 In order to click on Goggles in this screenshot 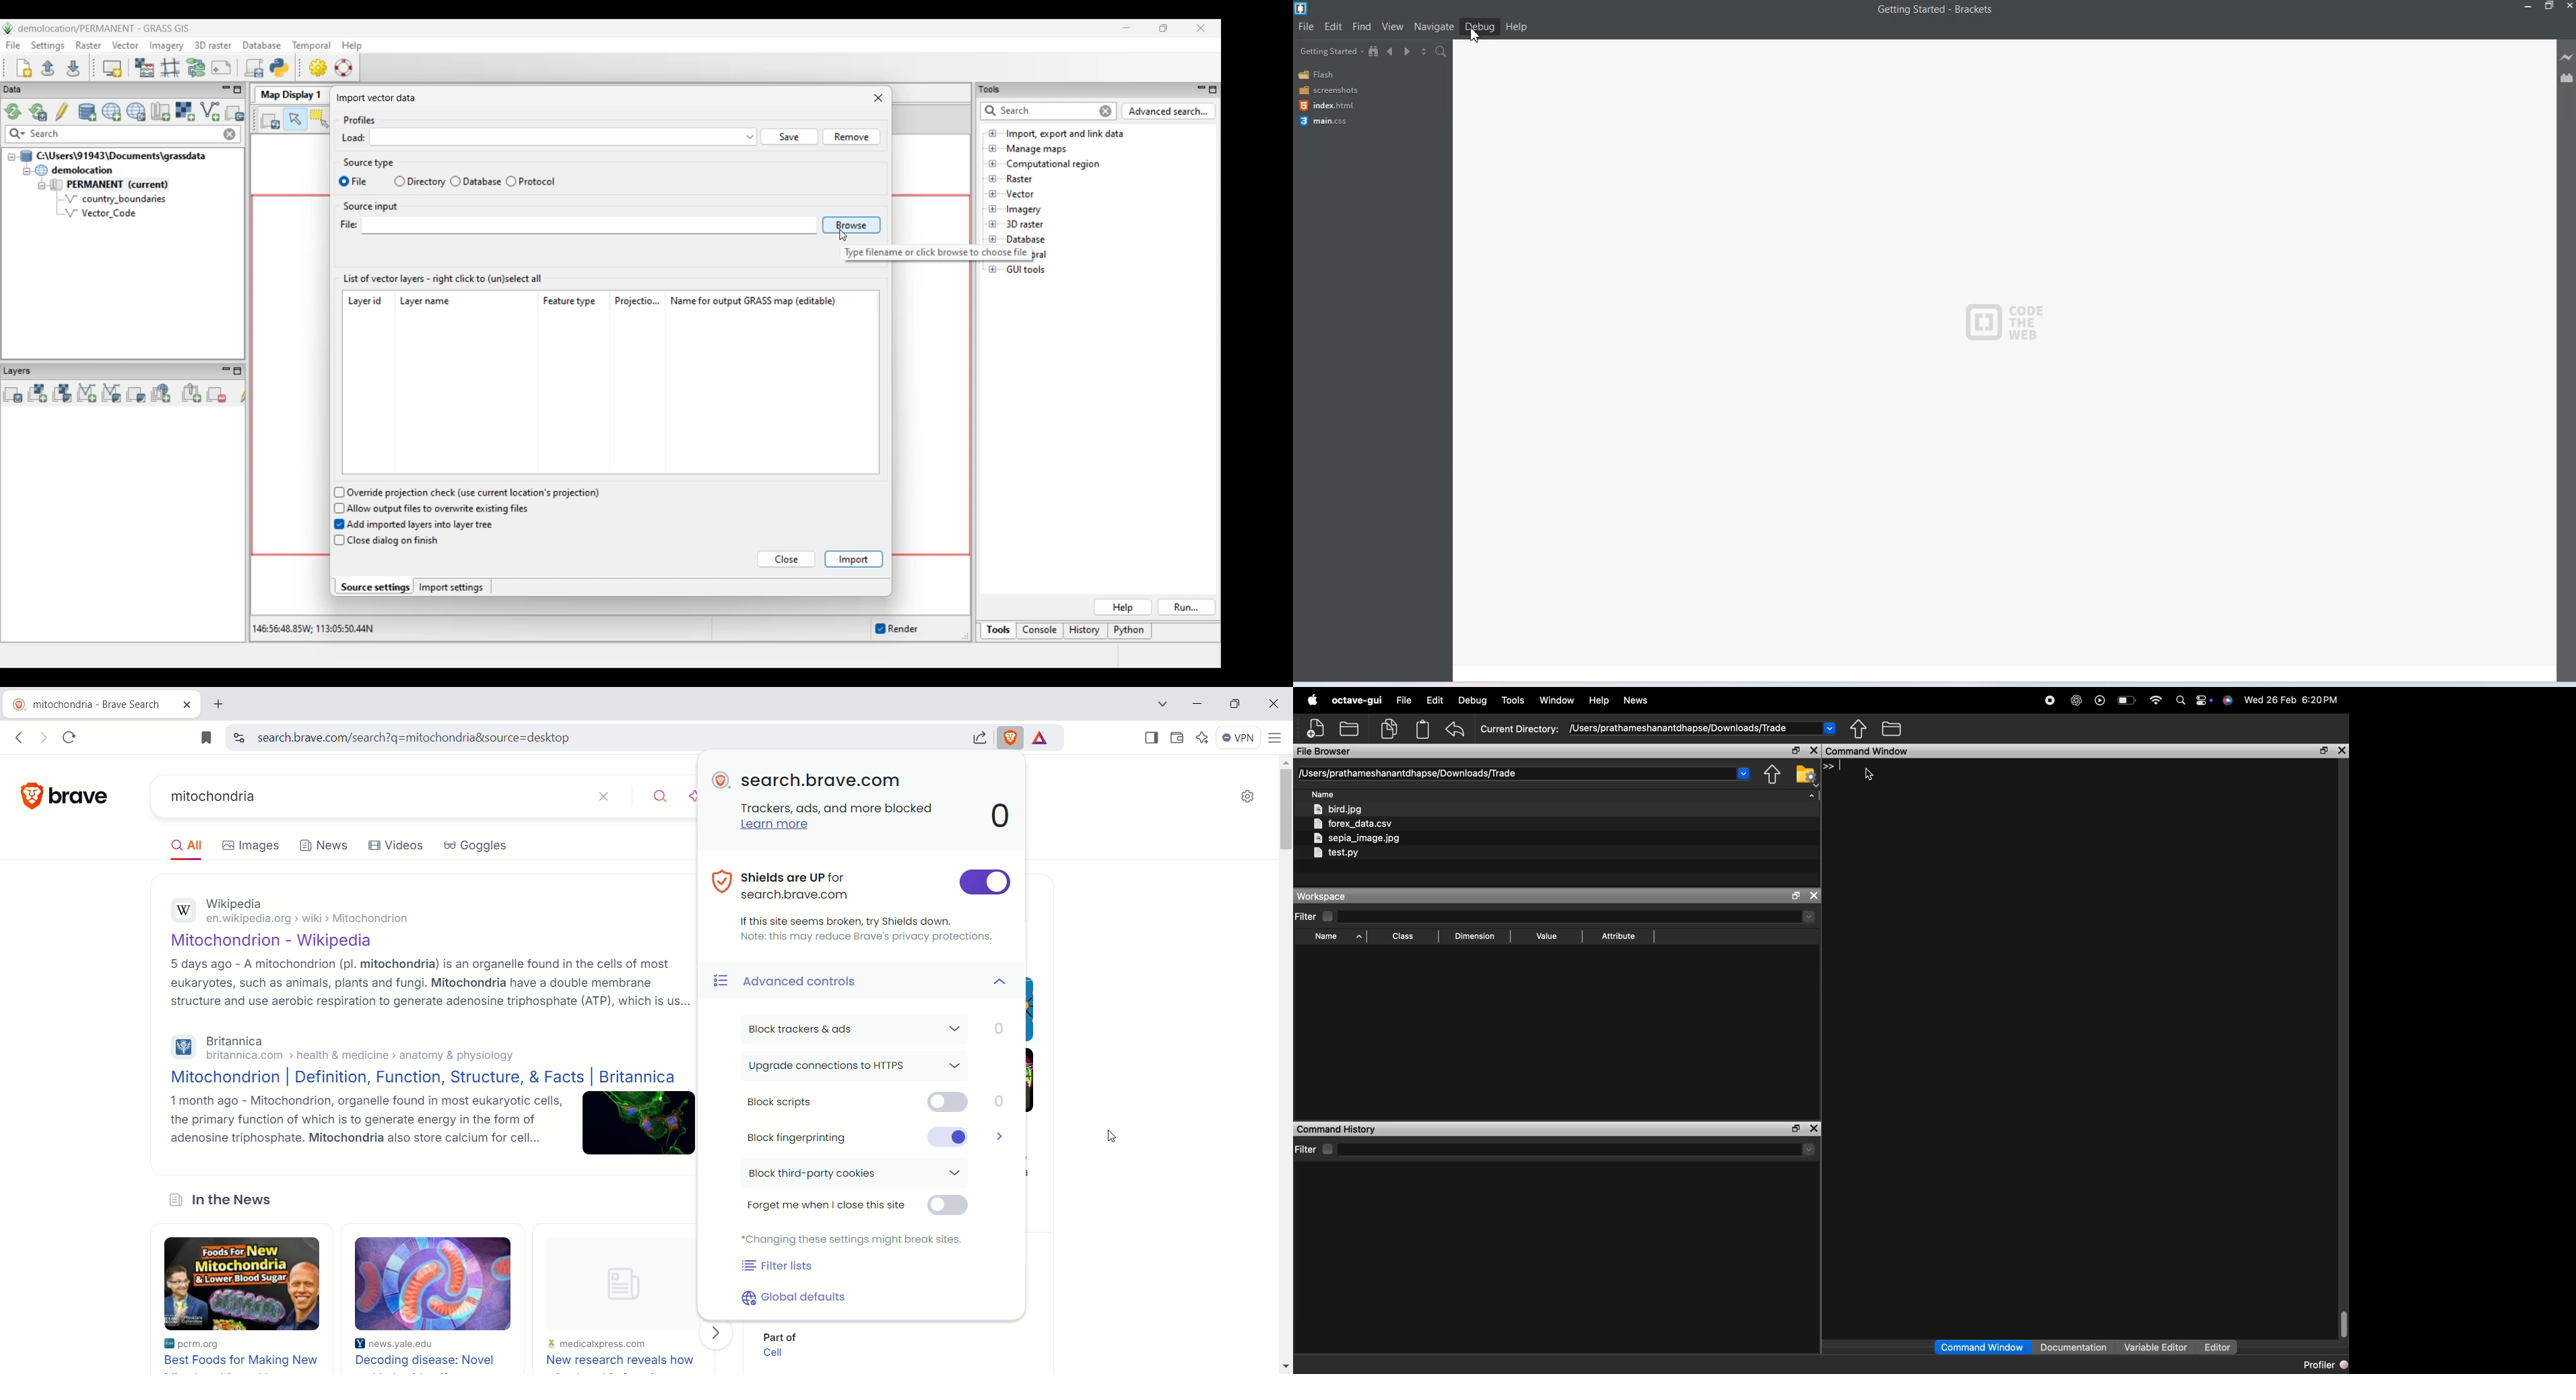, I will do `click(477, 846)`.